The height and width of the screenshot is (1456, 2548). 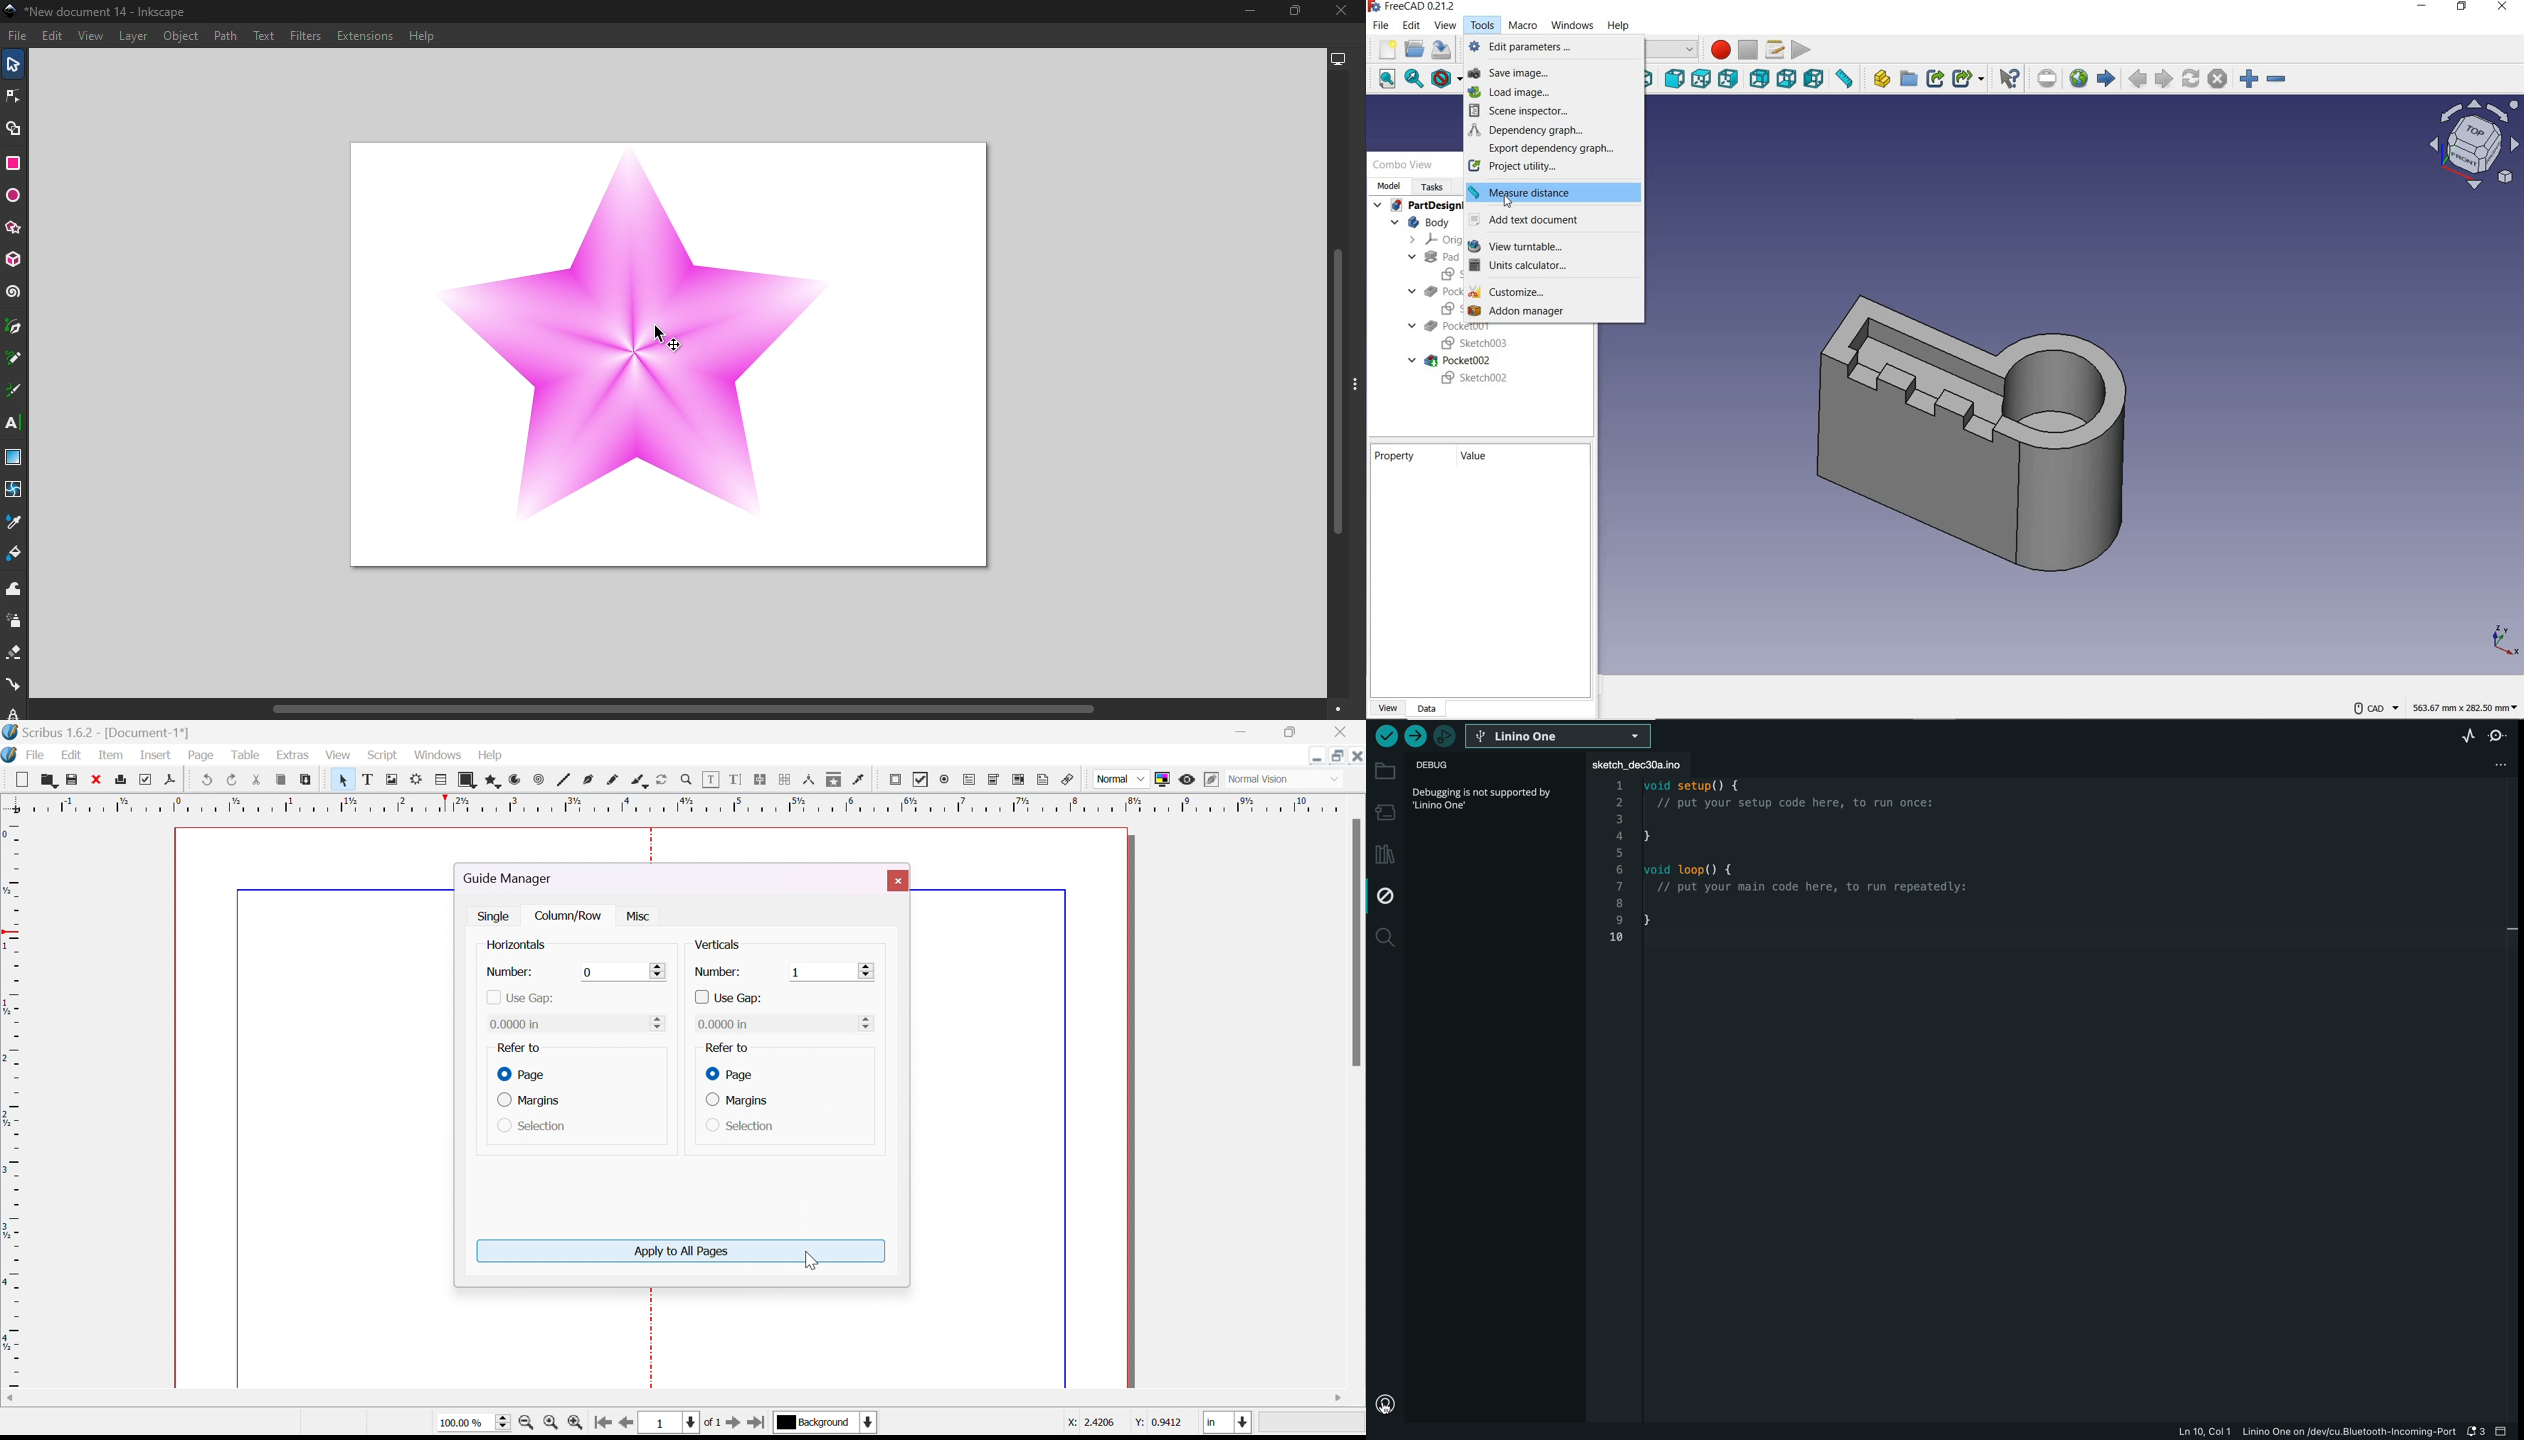 I want to click on MEASURE DISTANCE, so click(x=1552, y=192).